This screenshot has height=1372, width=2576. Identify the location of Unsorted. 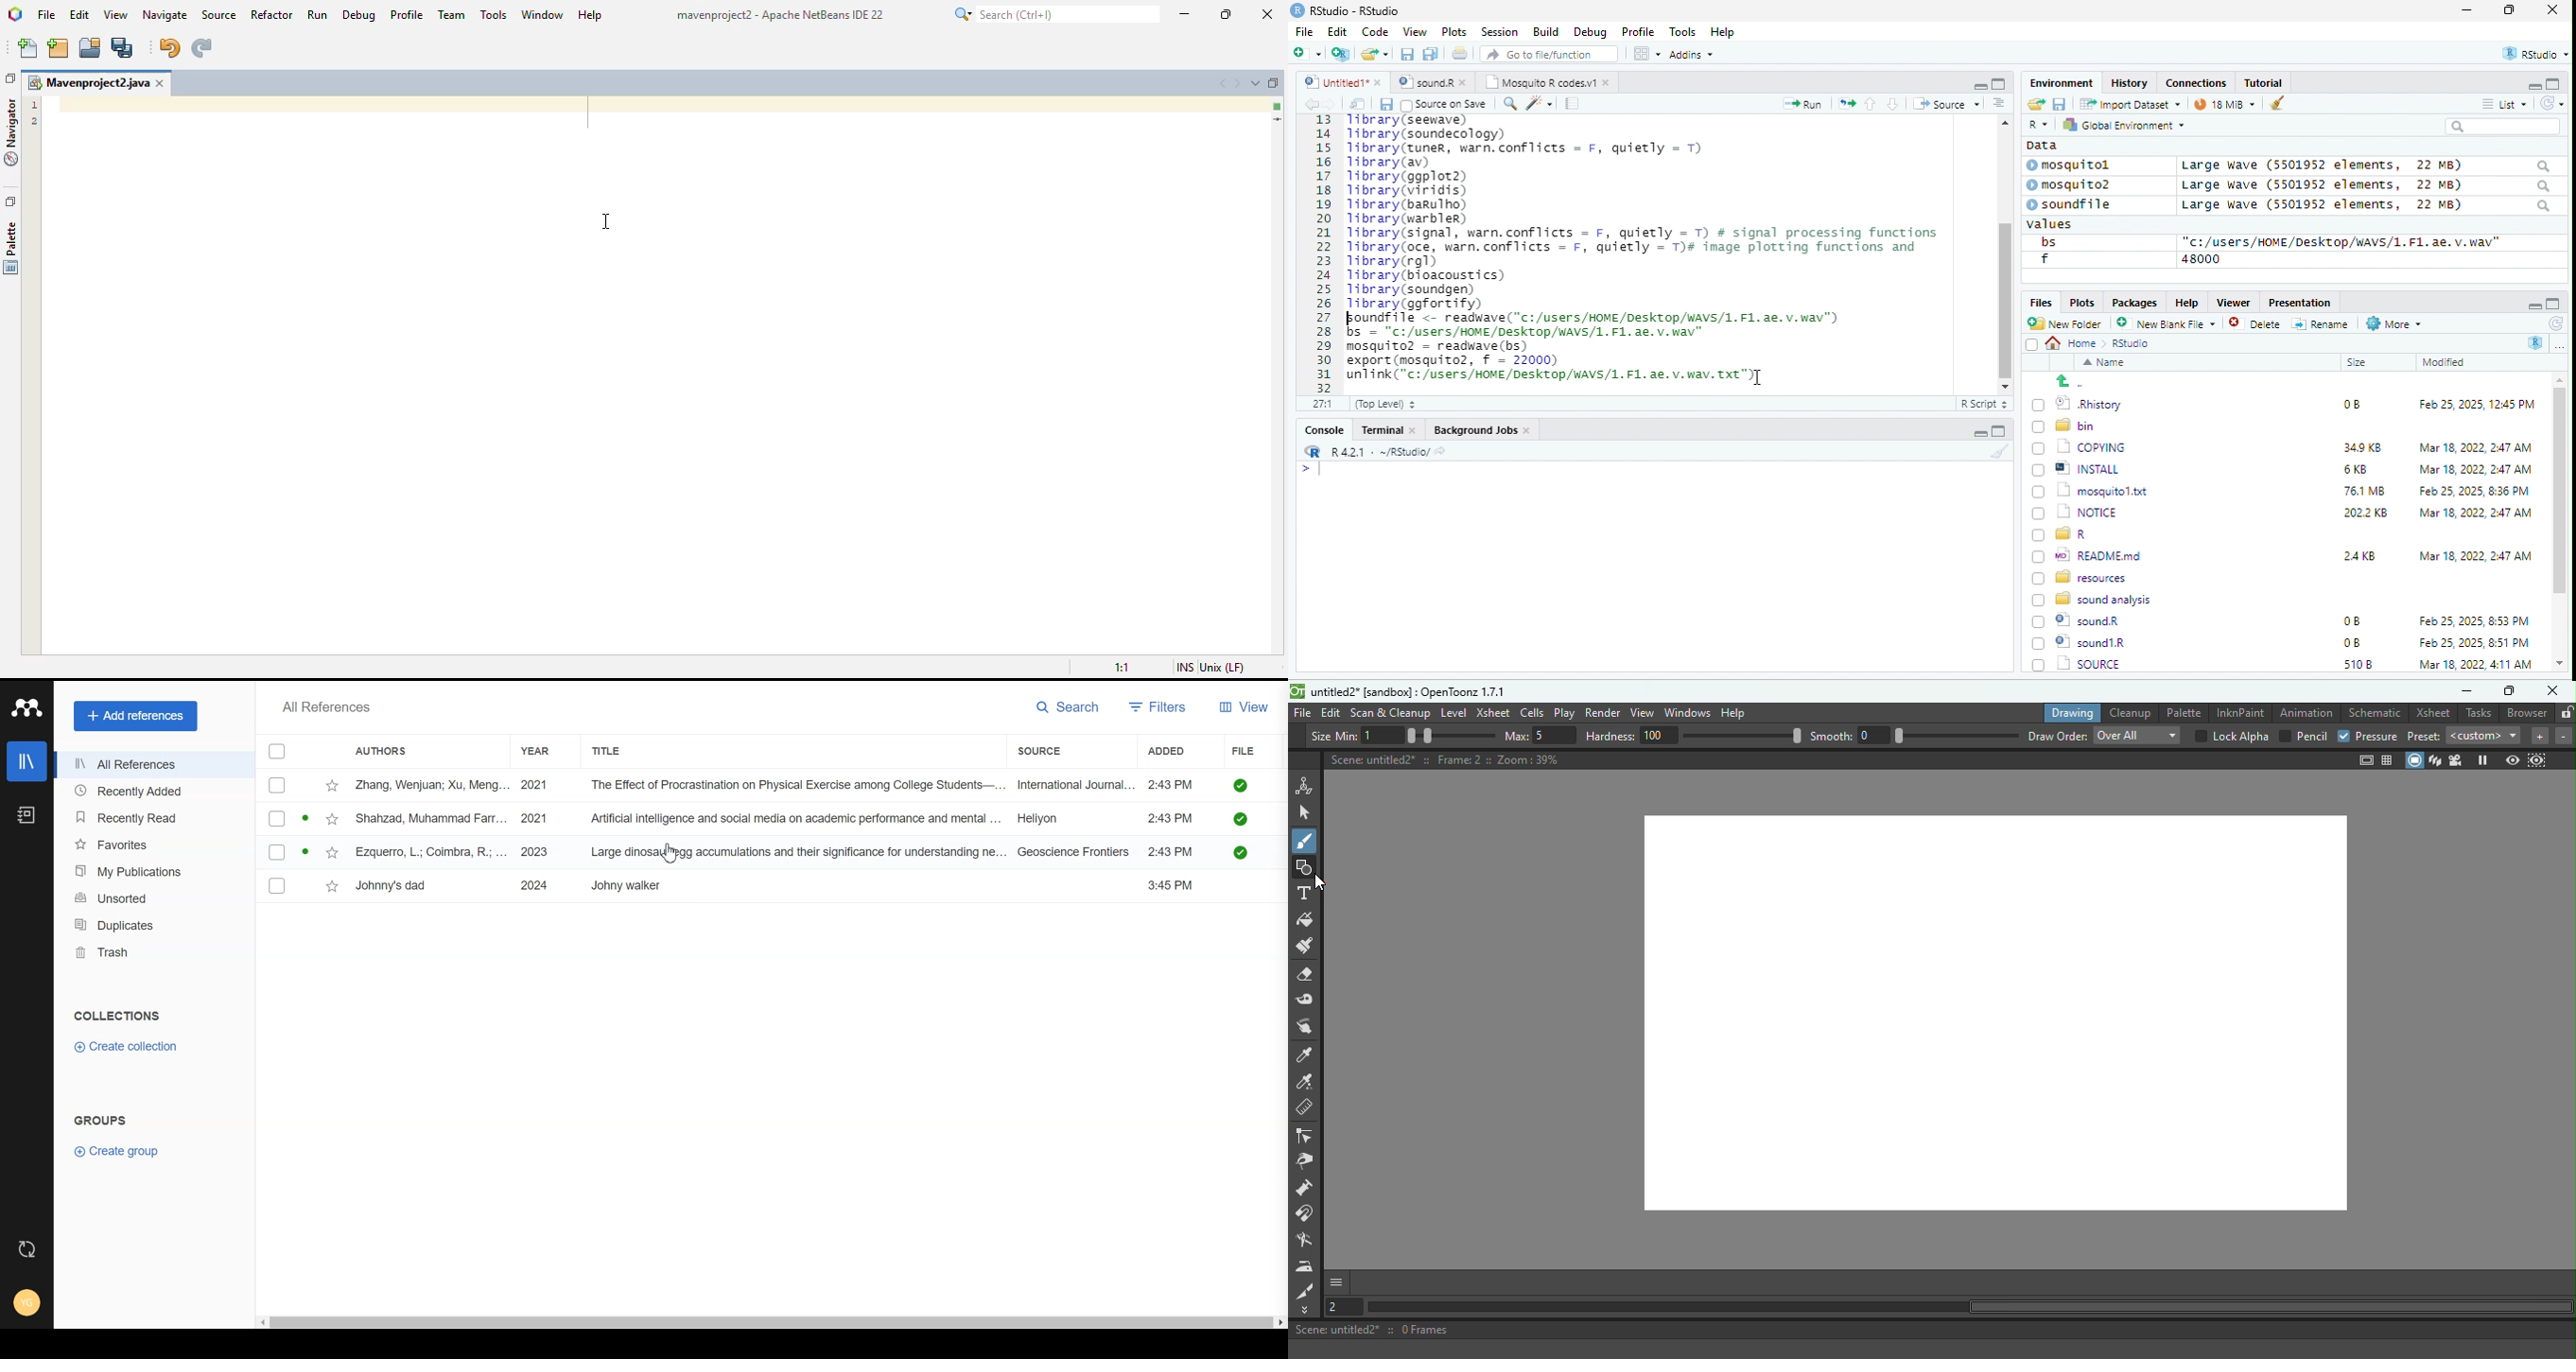
(146, 897).